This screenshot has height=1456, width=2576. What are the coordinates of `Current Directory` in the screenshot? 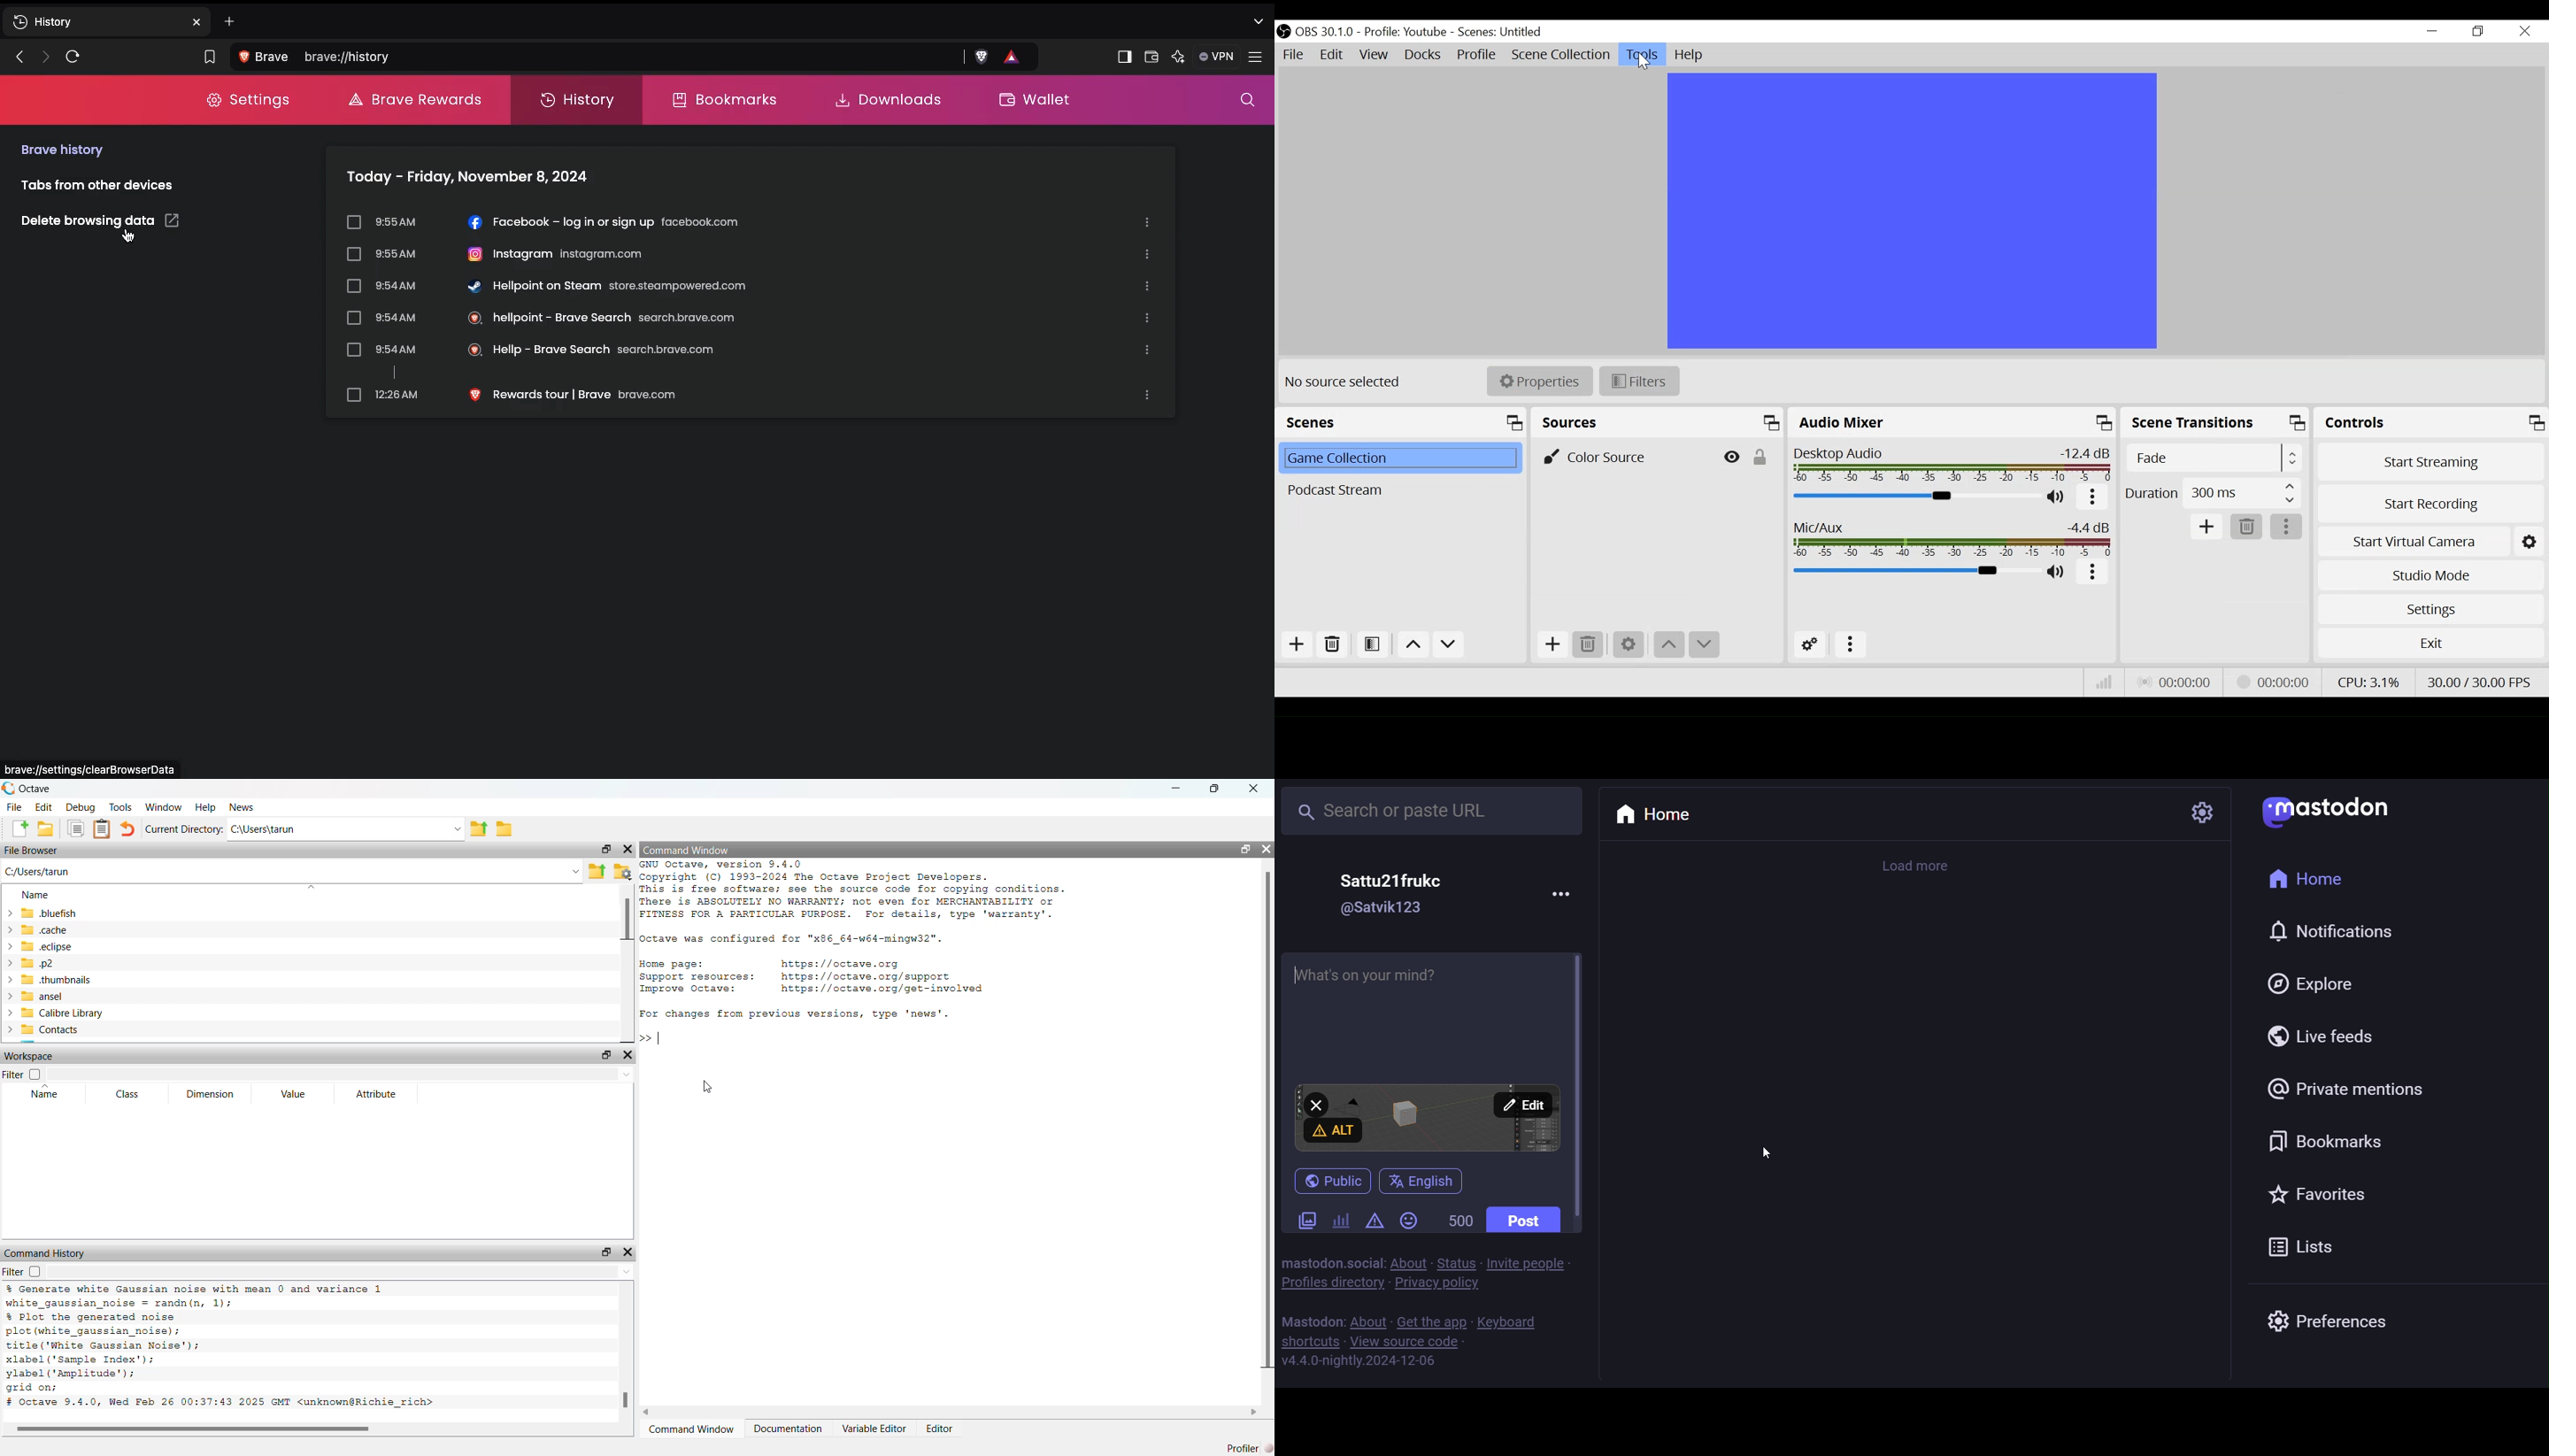 It's located at (183, 828).